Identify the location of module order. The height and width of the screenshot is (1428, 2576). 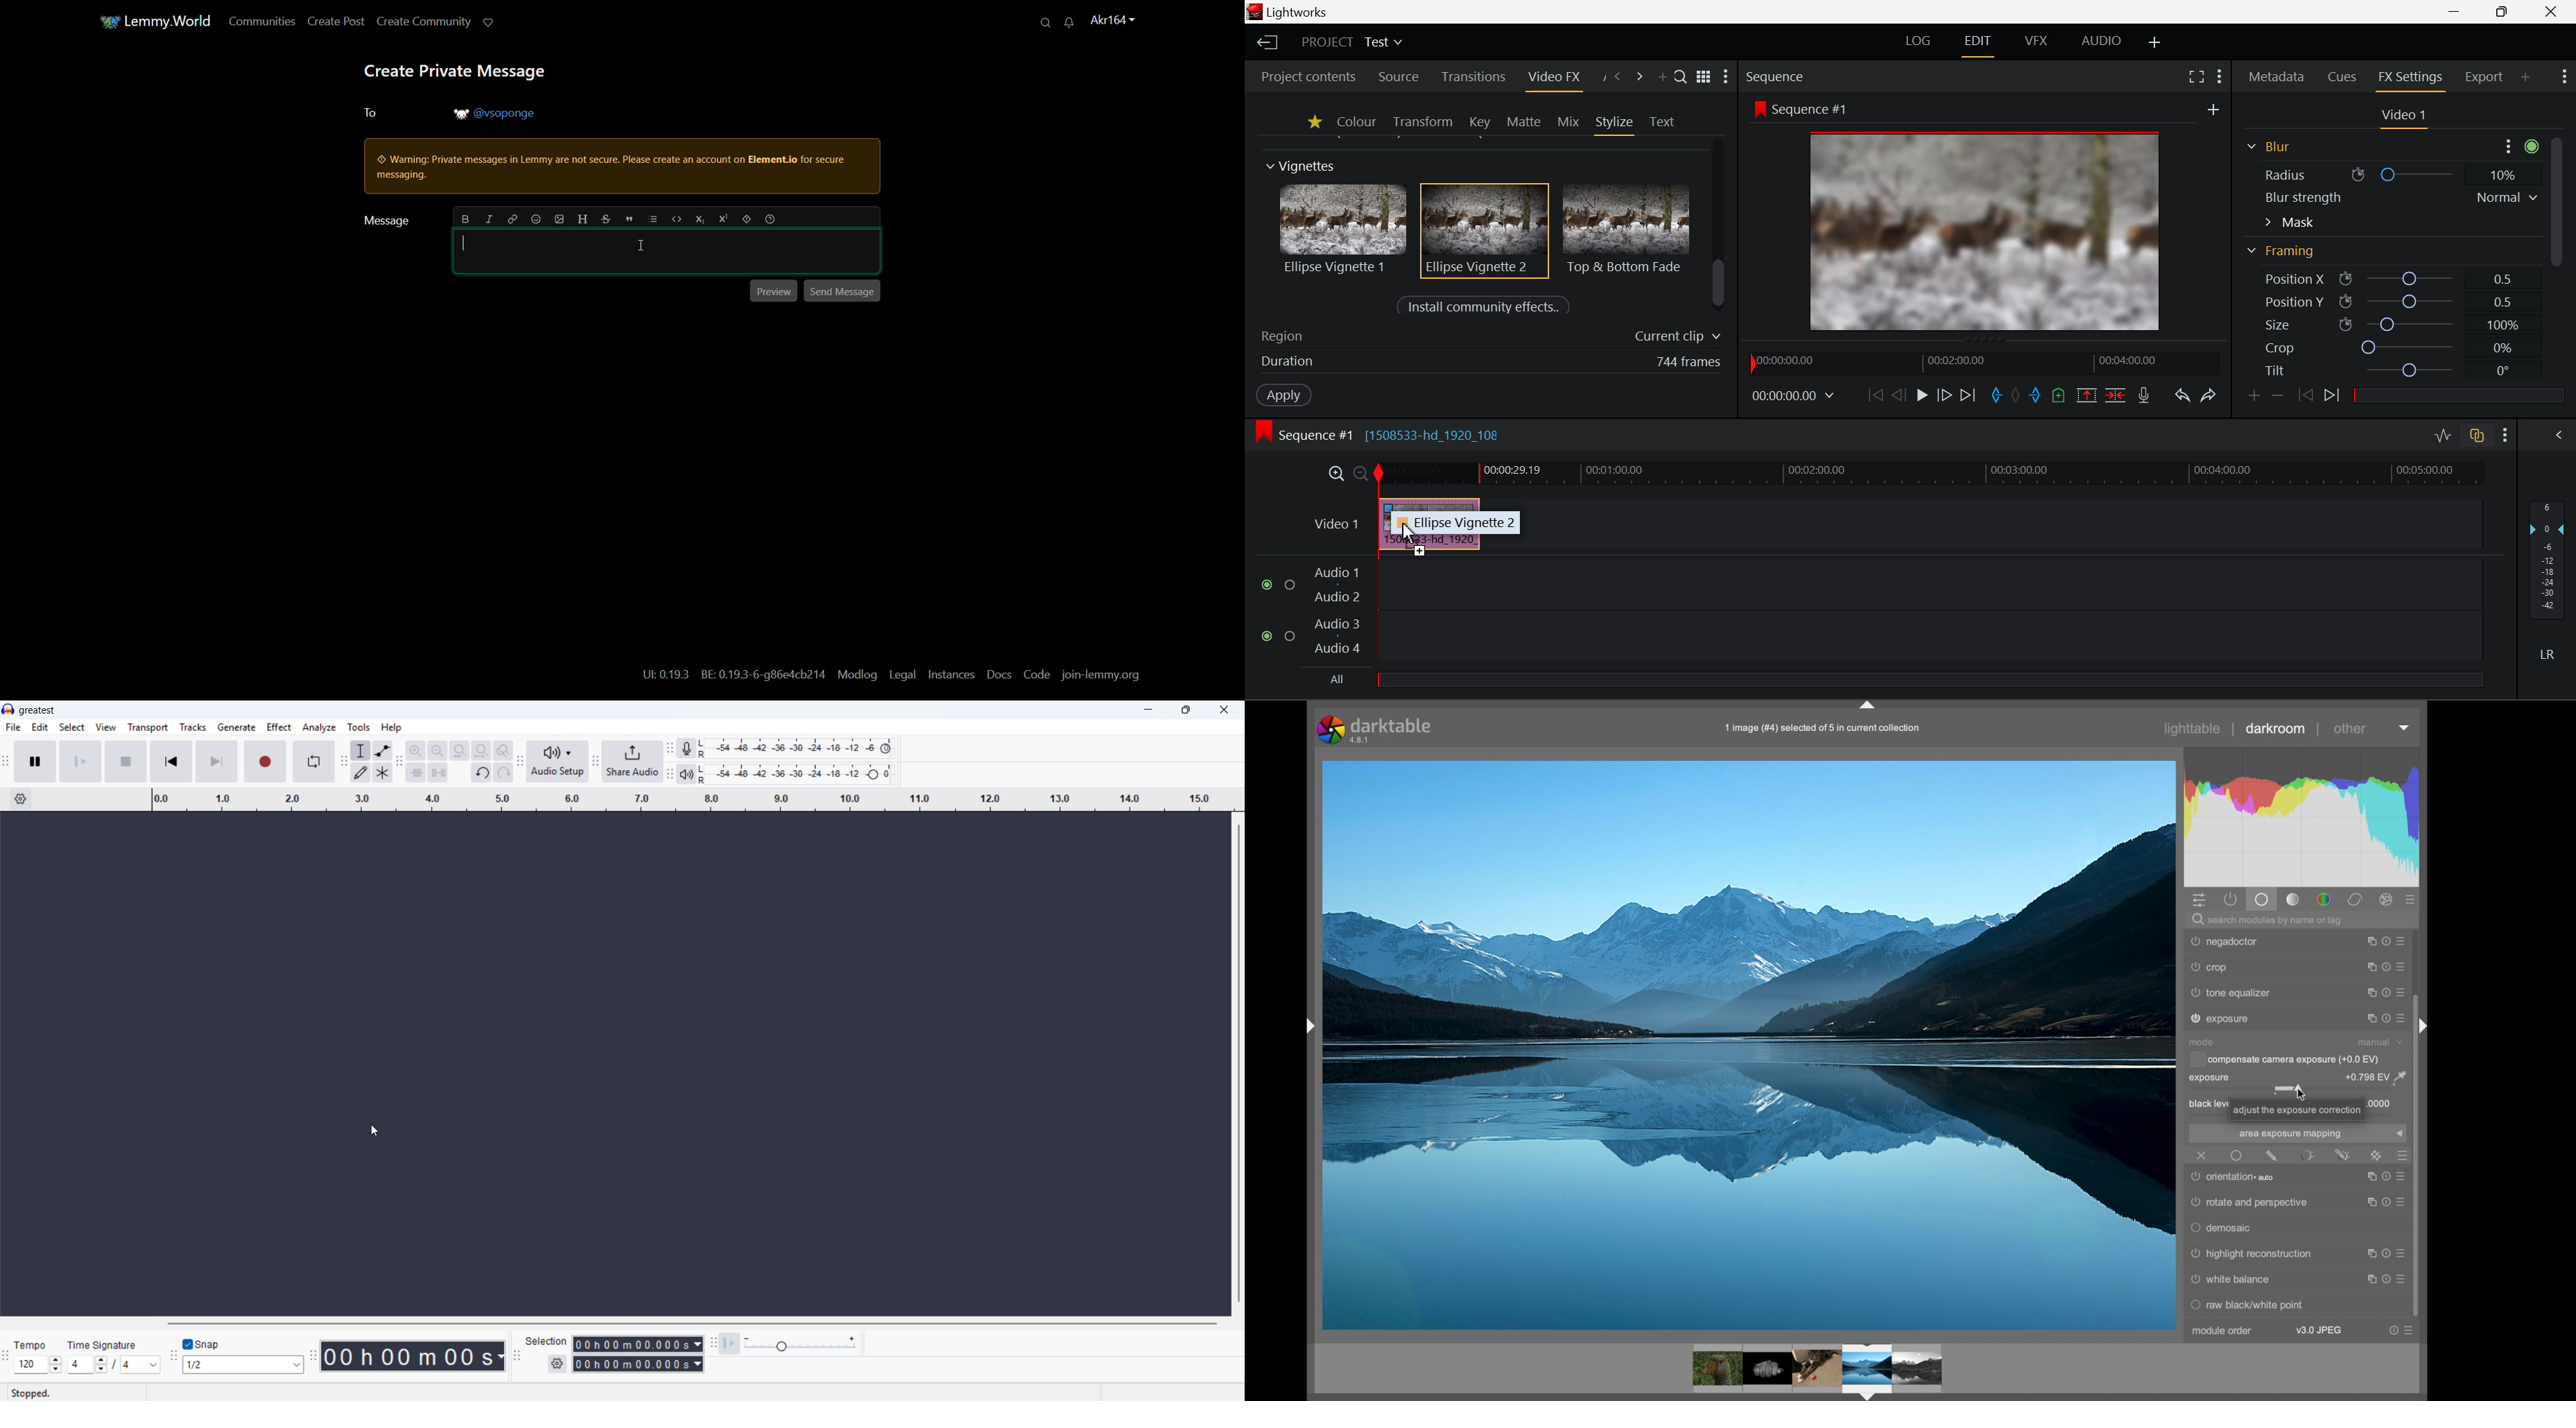
(2223, 1331).